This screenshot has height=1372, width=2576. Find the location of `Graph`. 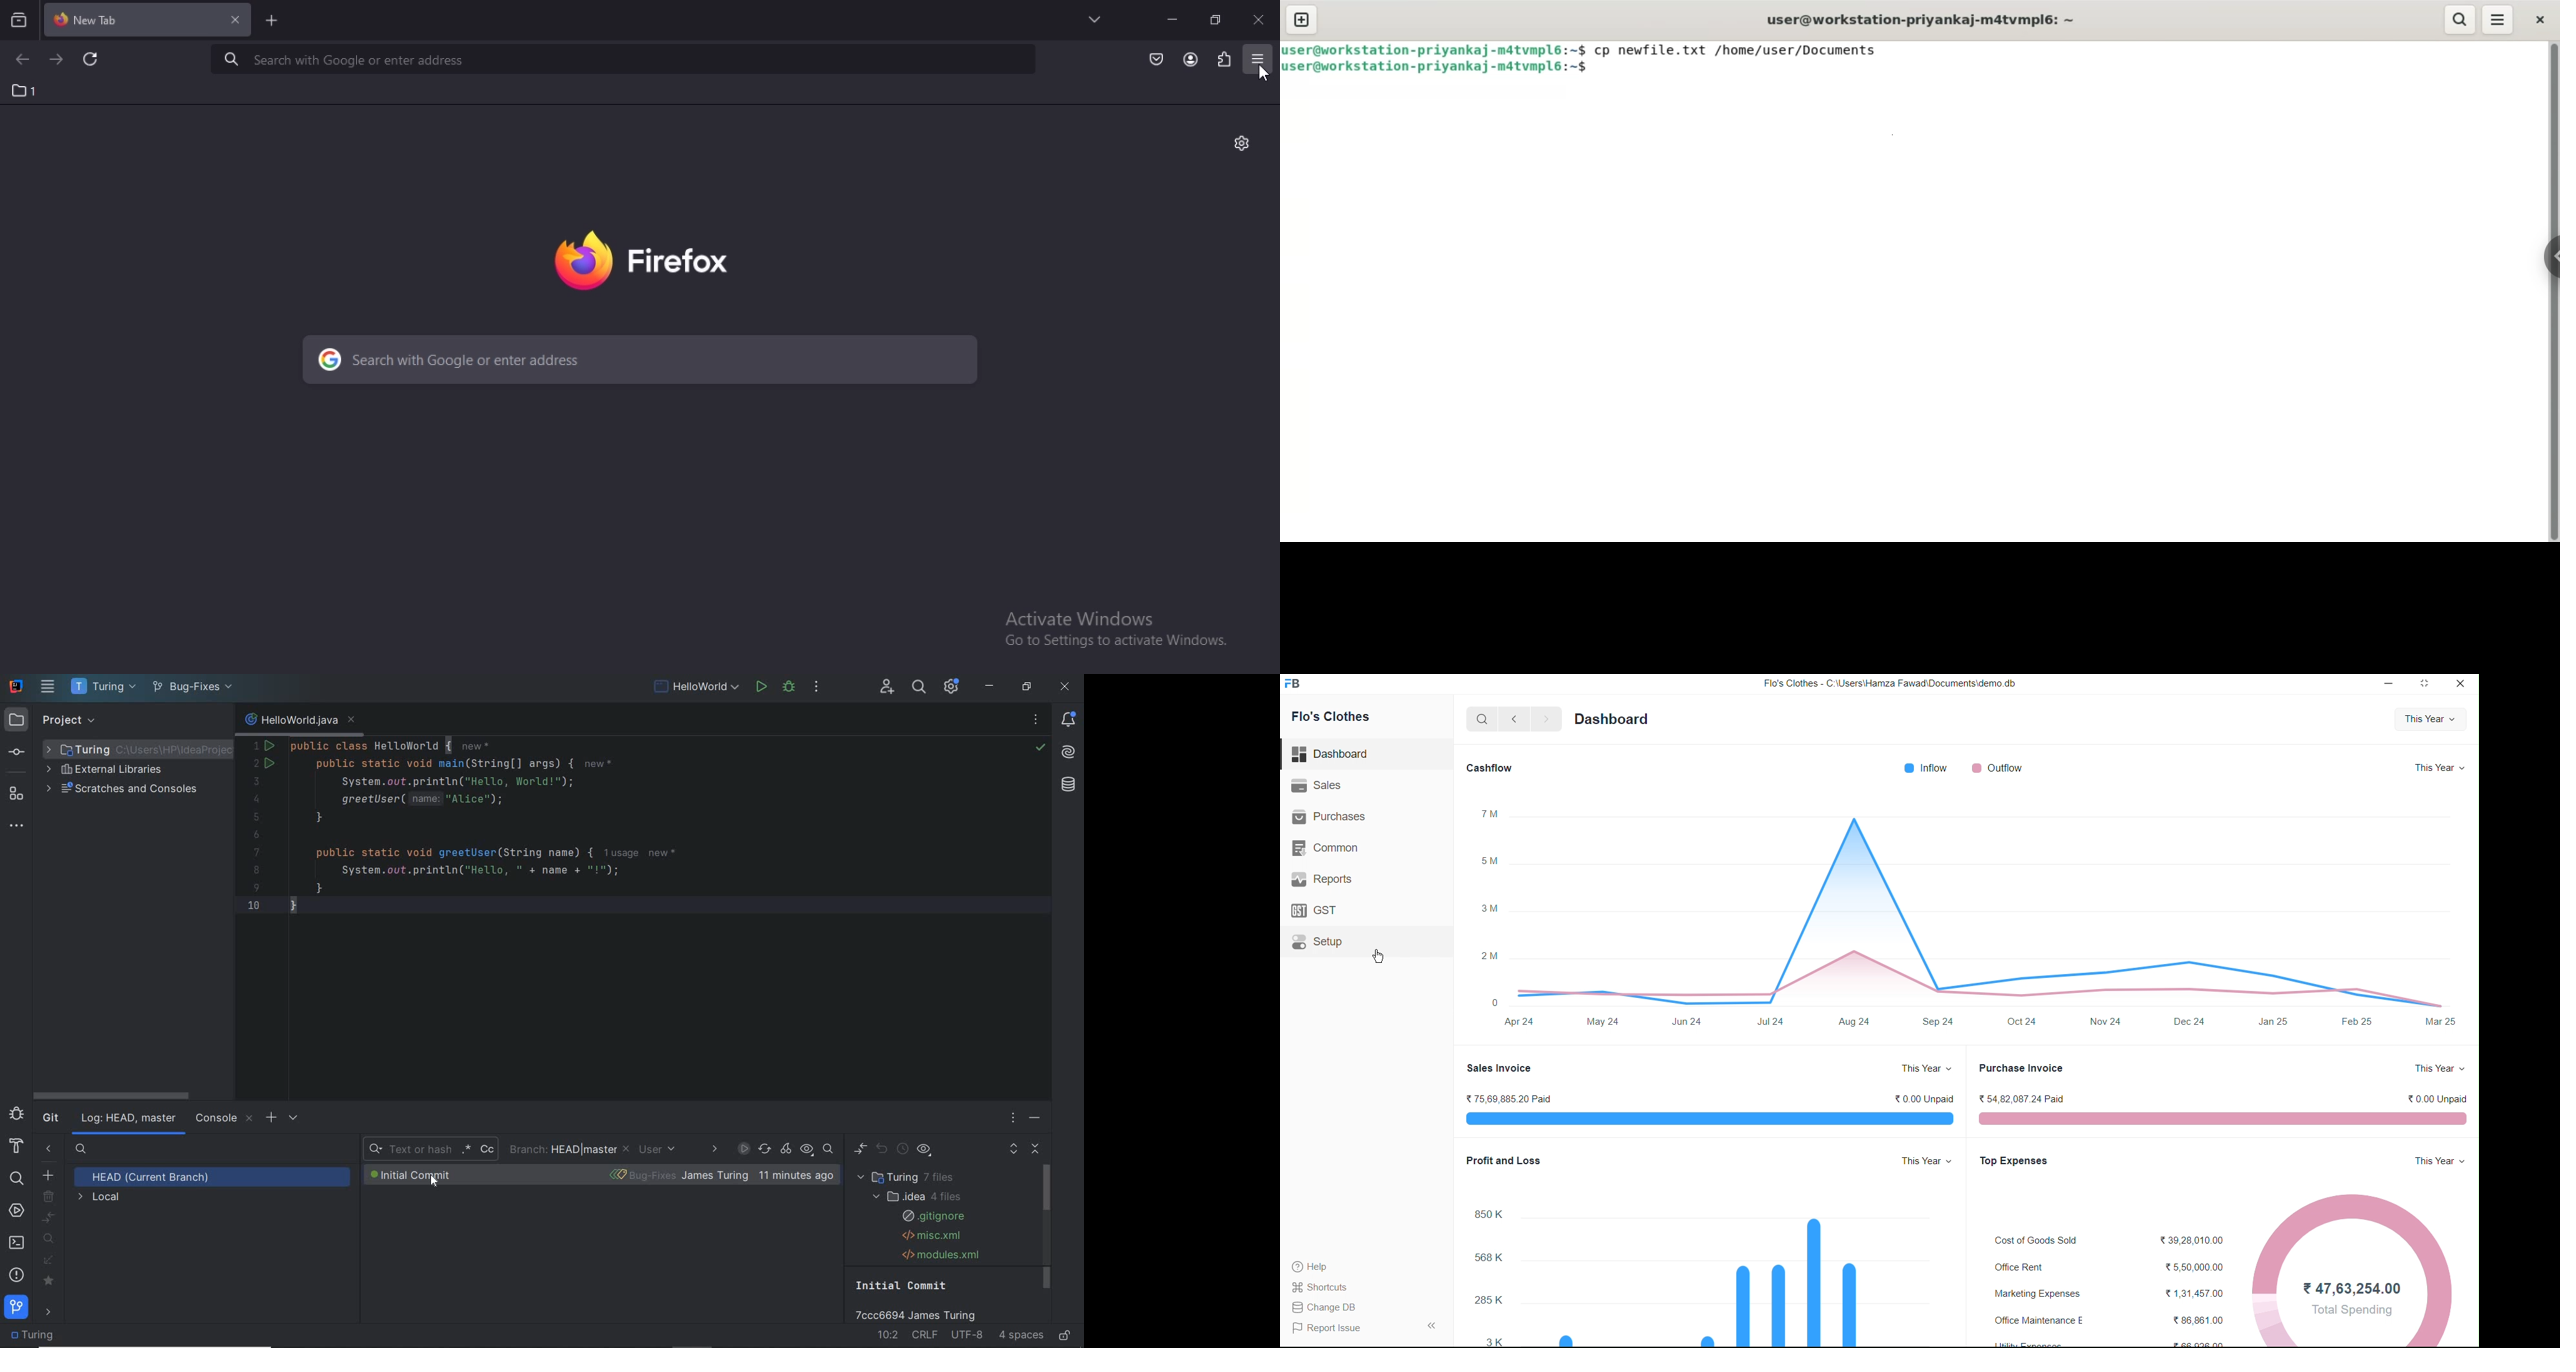

Graph is located at coordinates (1706, 1122).